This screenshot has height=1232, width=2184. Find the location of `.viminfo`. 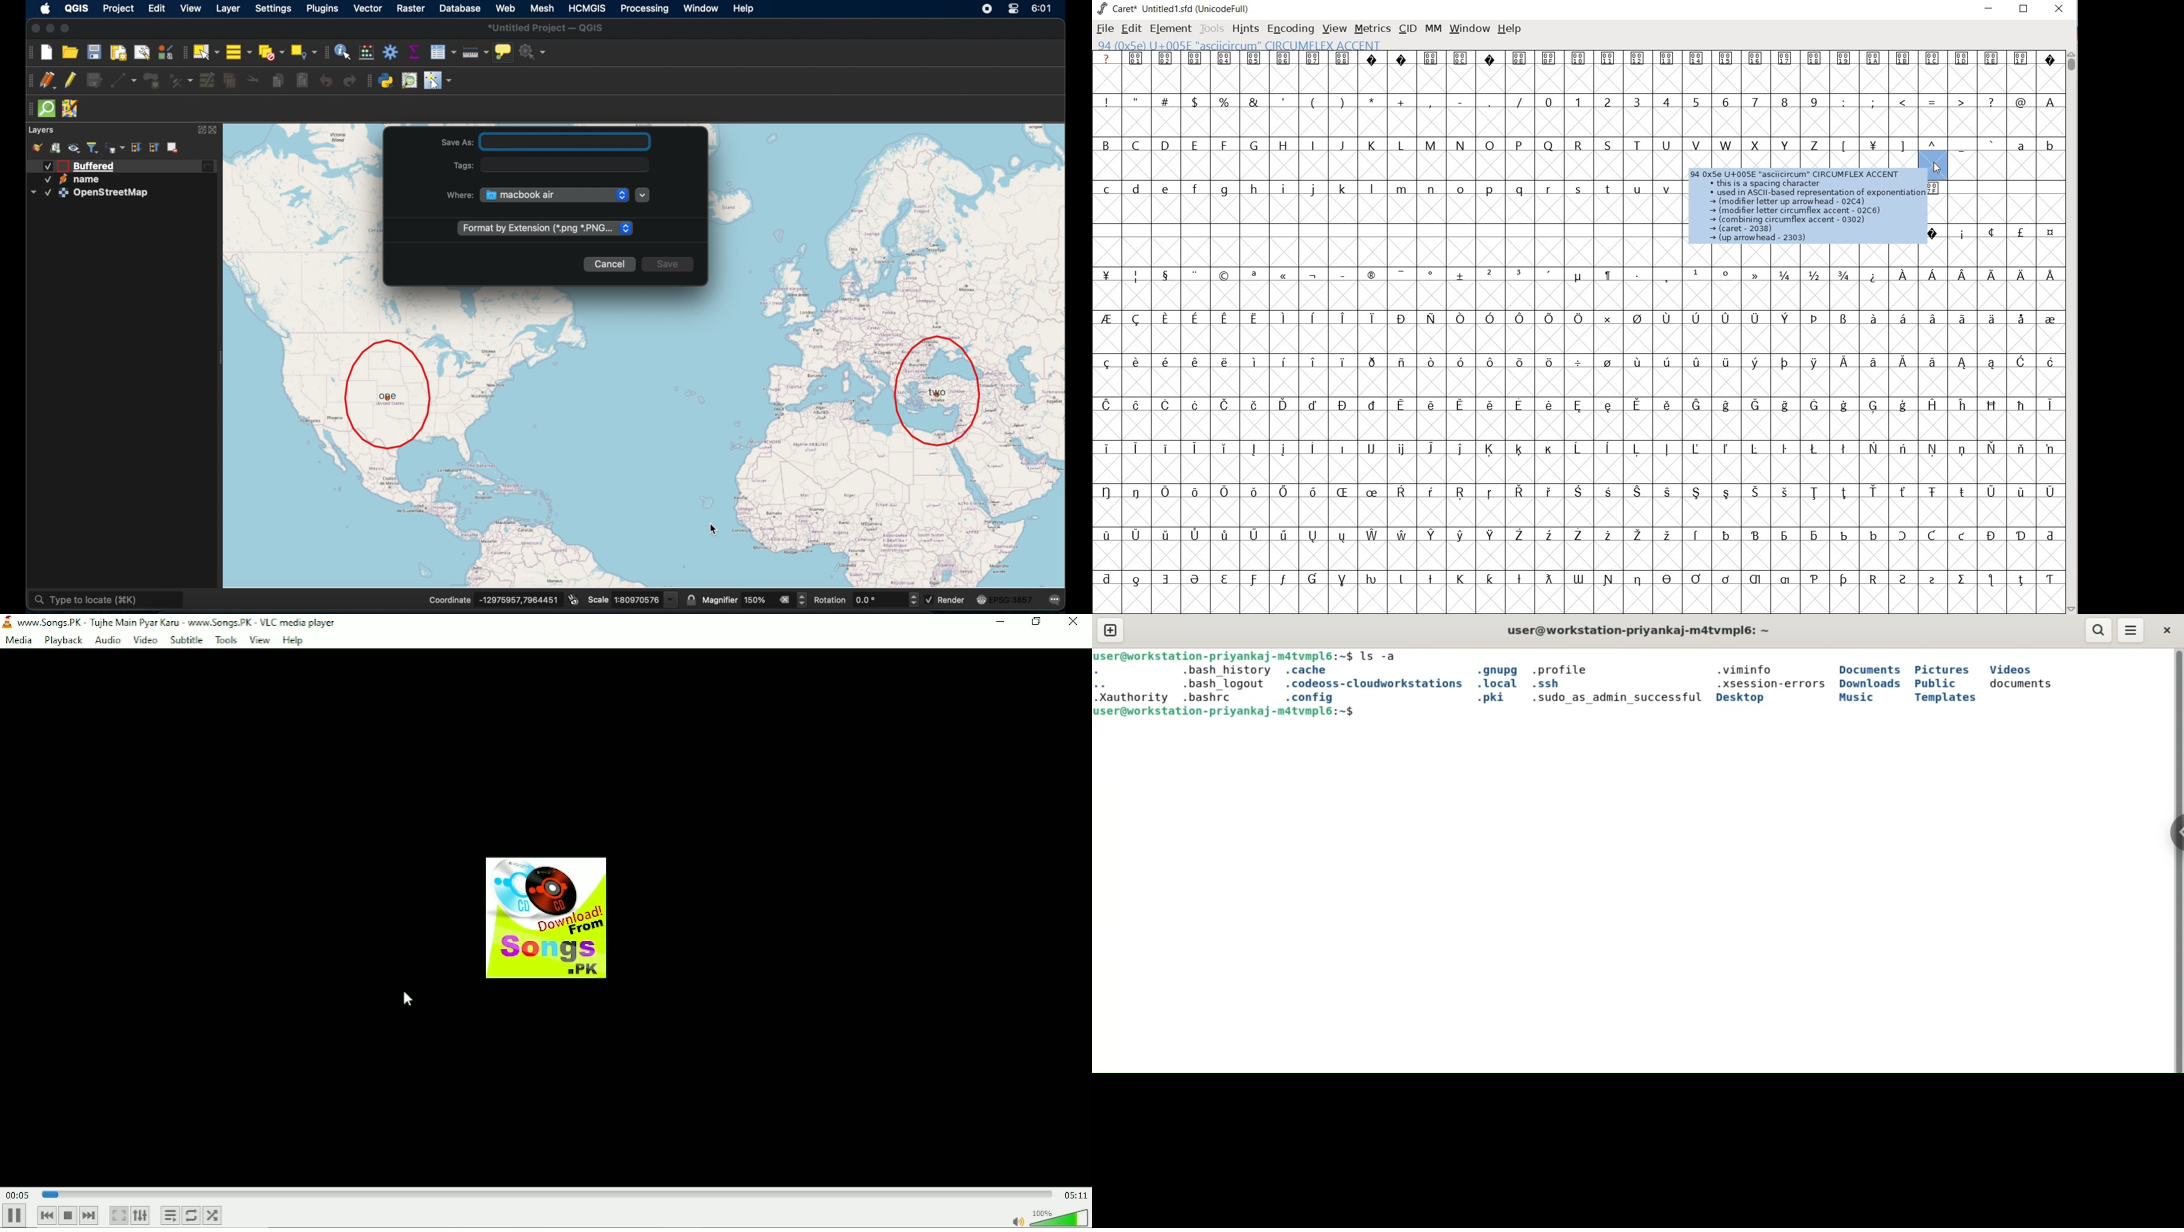

.viminfo is located at coordinates (1746, 670).